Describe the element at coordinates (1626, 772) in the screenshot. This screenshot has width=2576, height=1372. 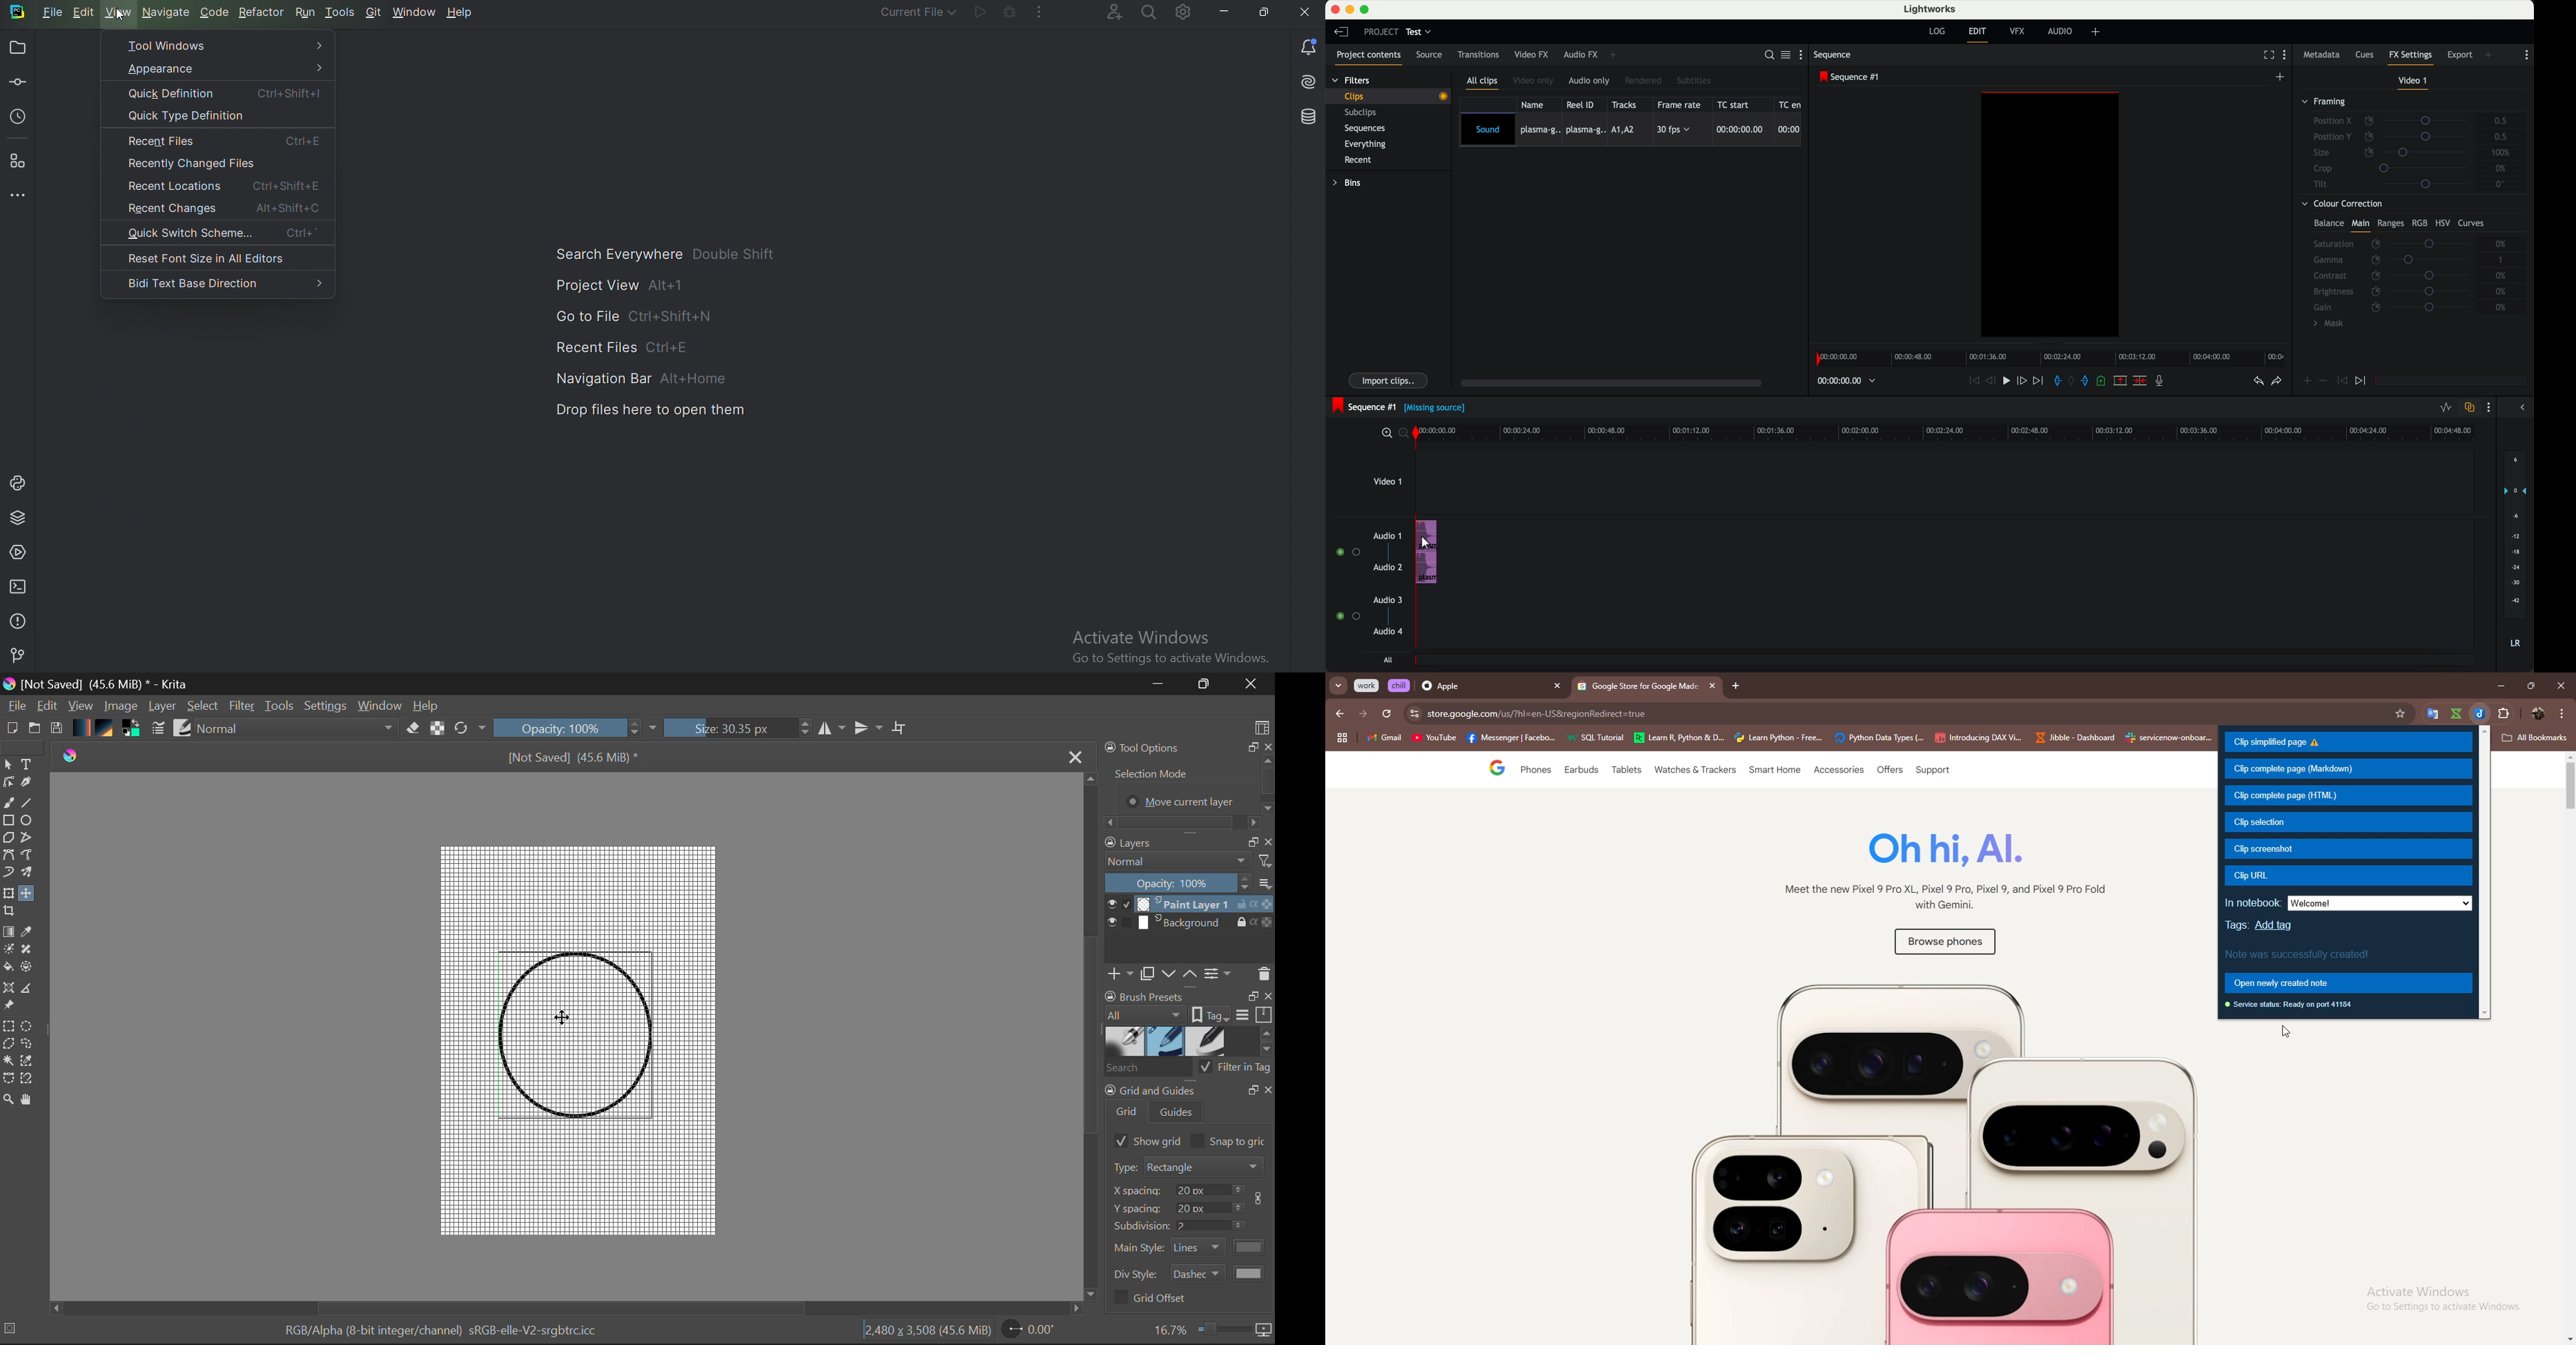
I see `Tablets` at that location.